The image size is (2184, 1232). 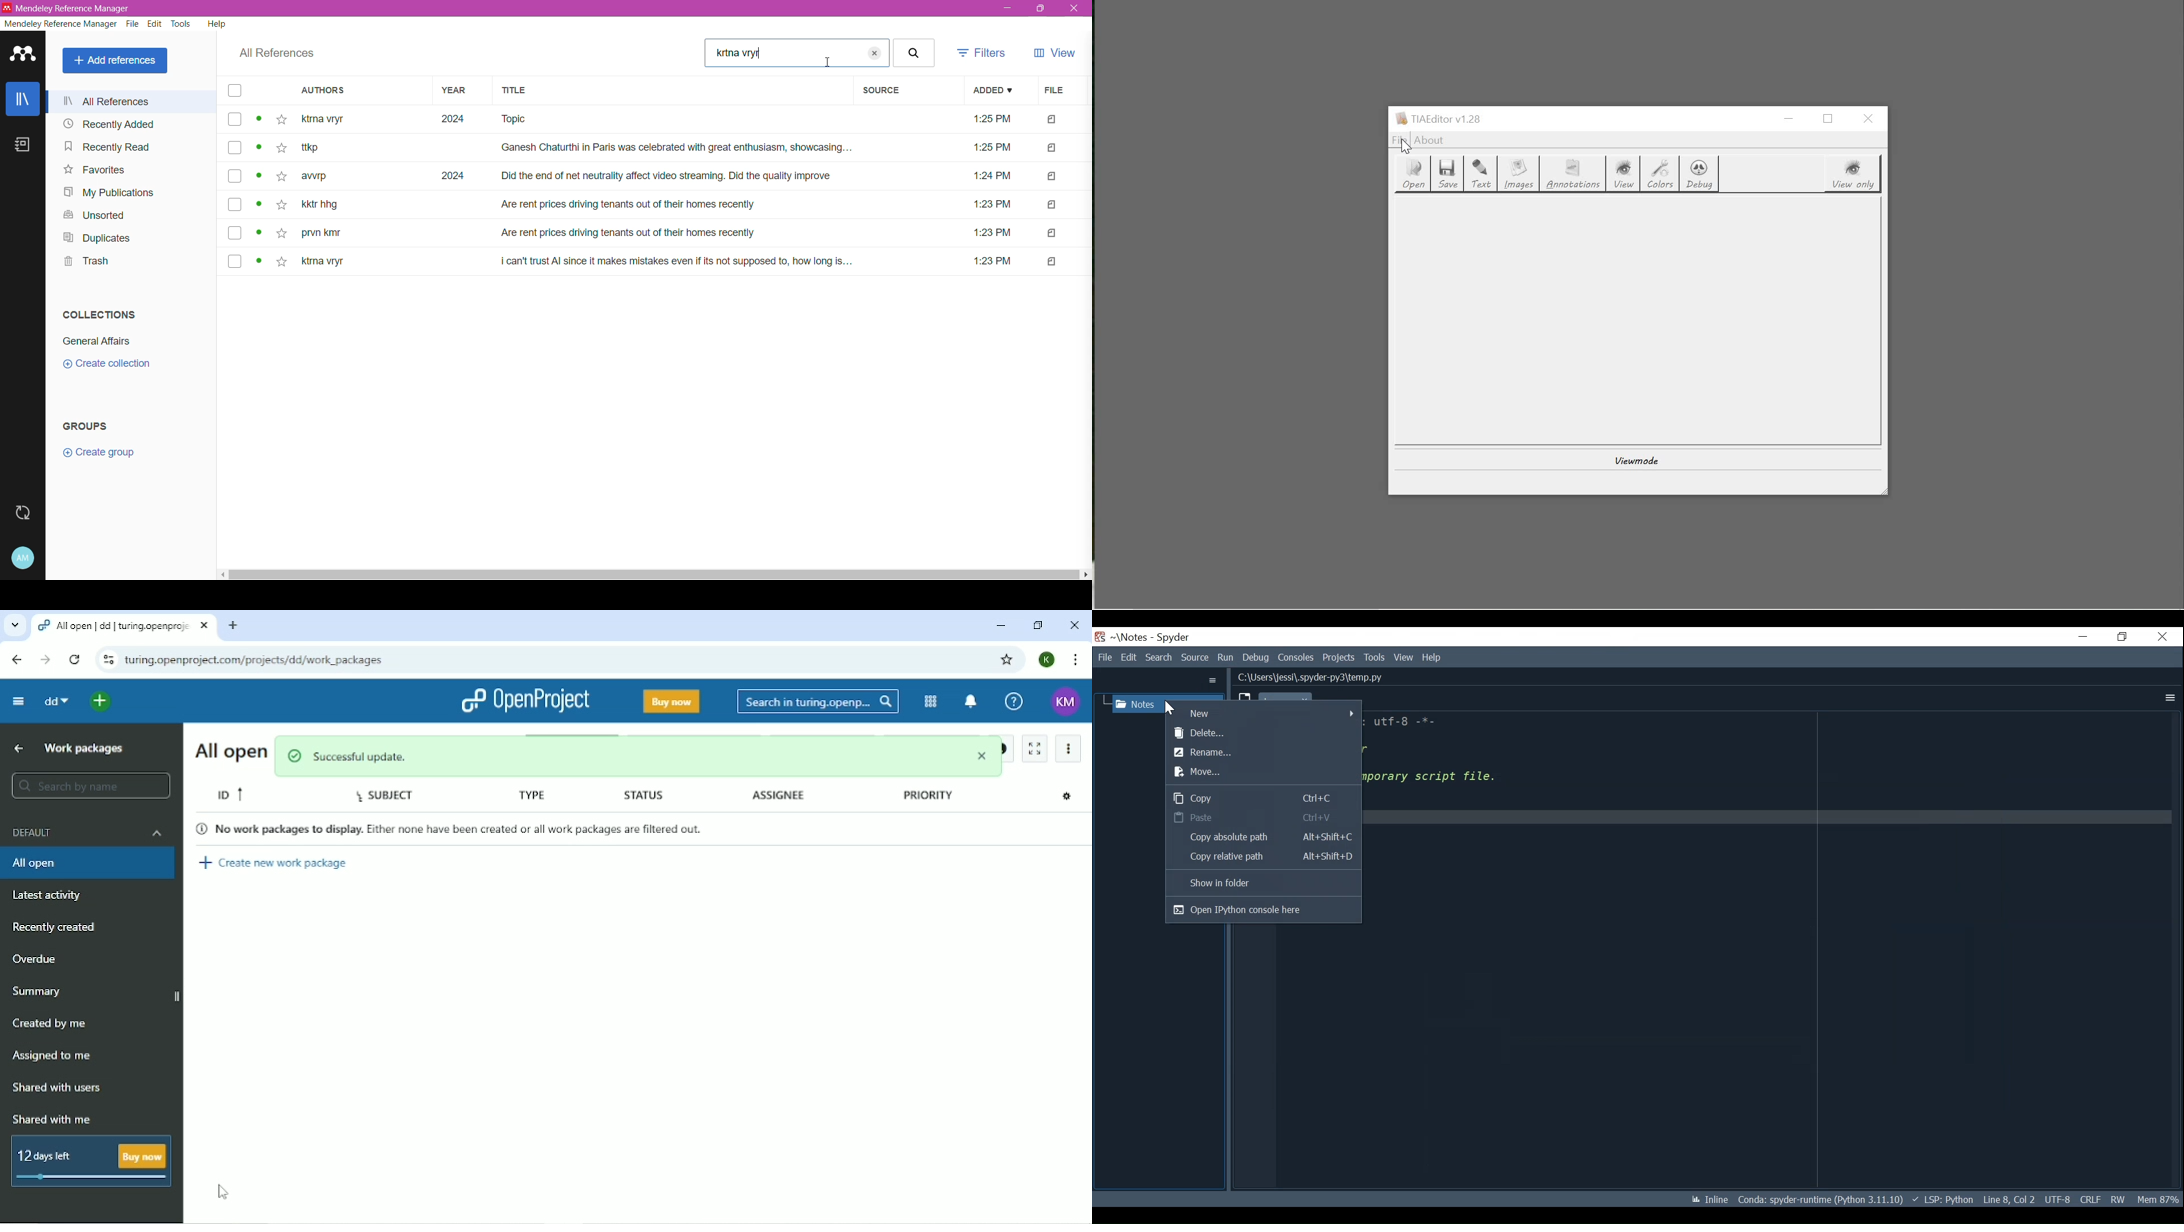 I want to click on Mendeley Reference Manager, so click(x=60, y=24).